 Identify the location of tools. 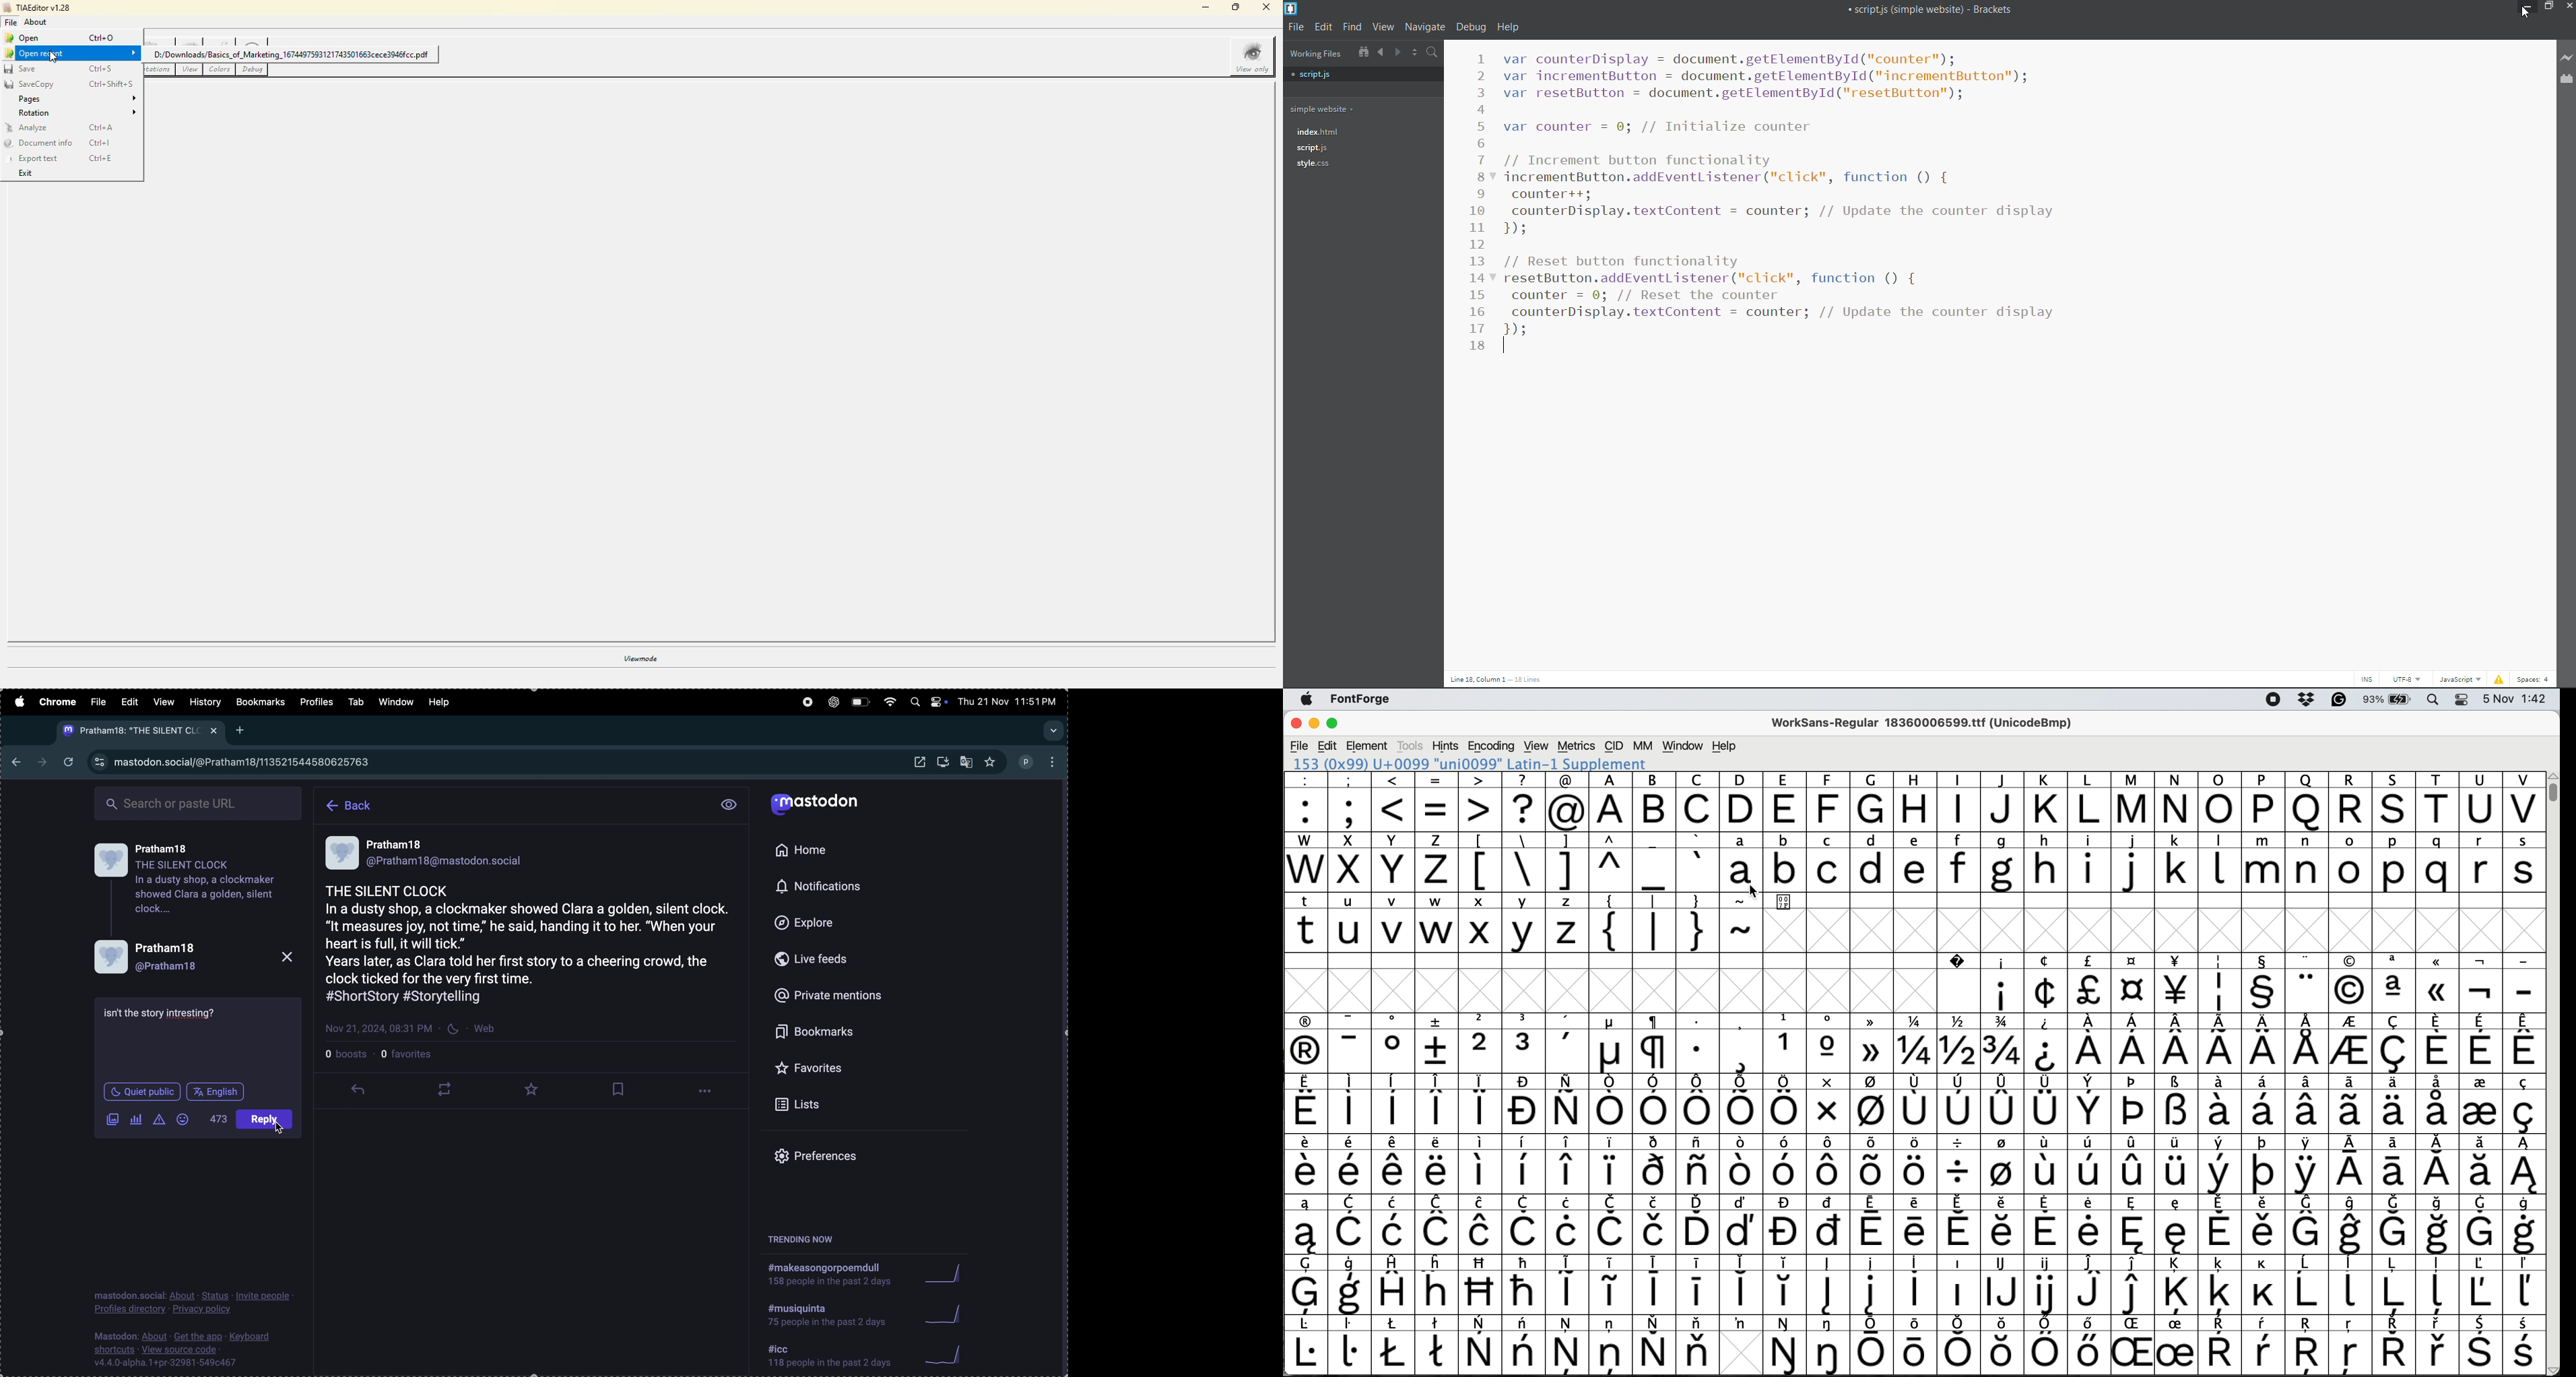
(1410, 745).